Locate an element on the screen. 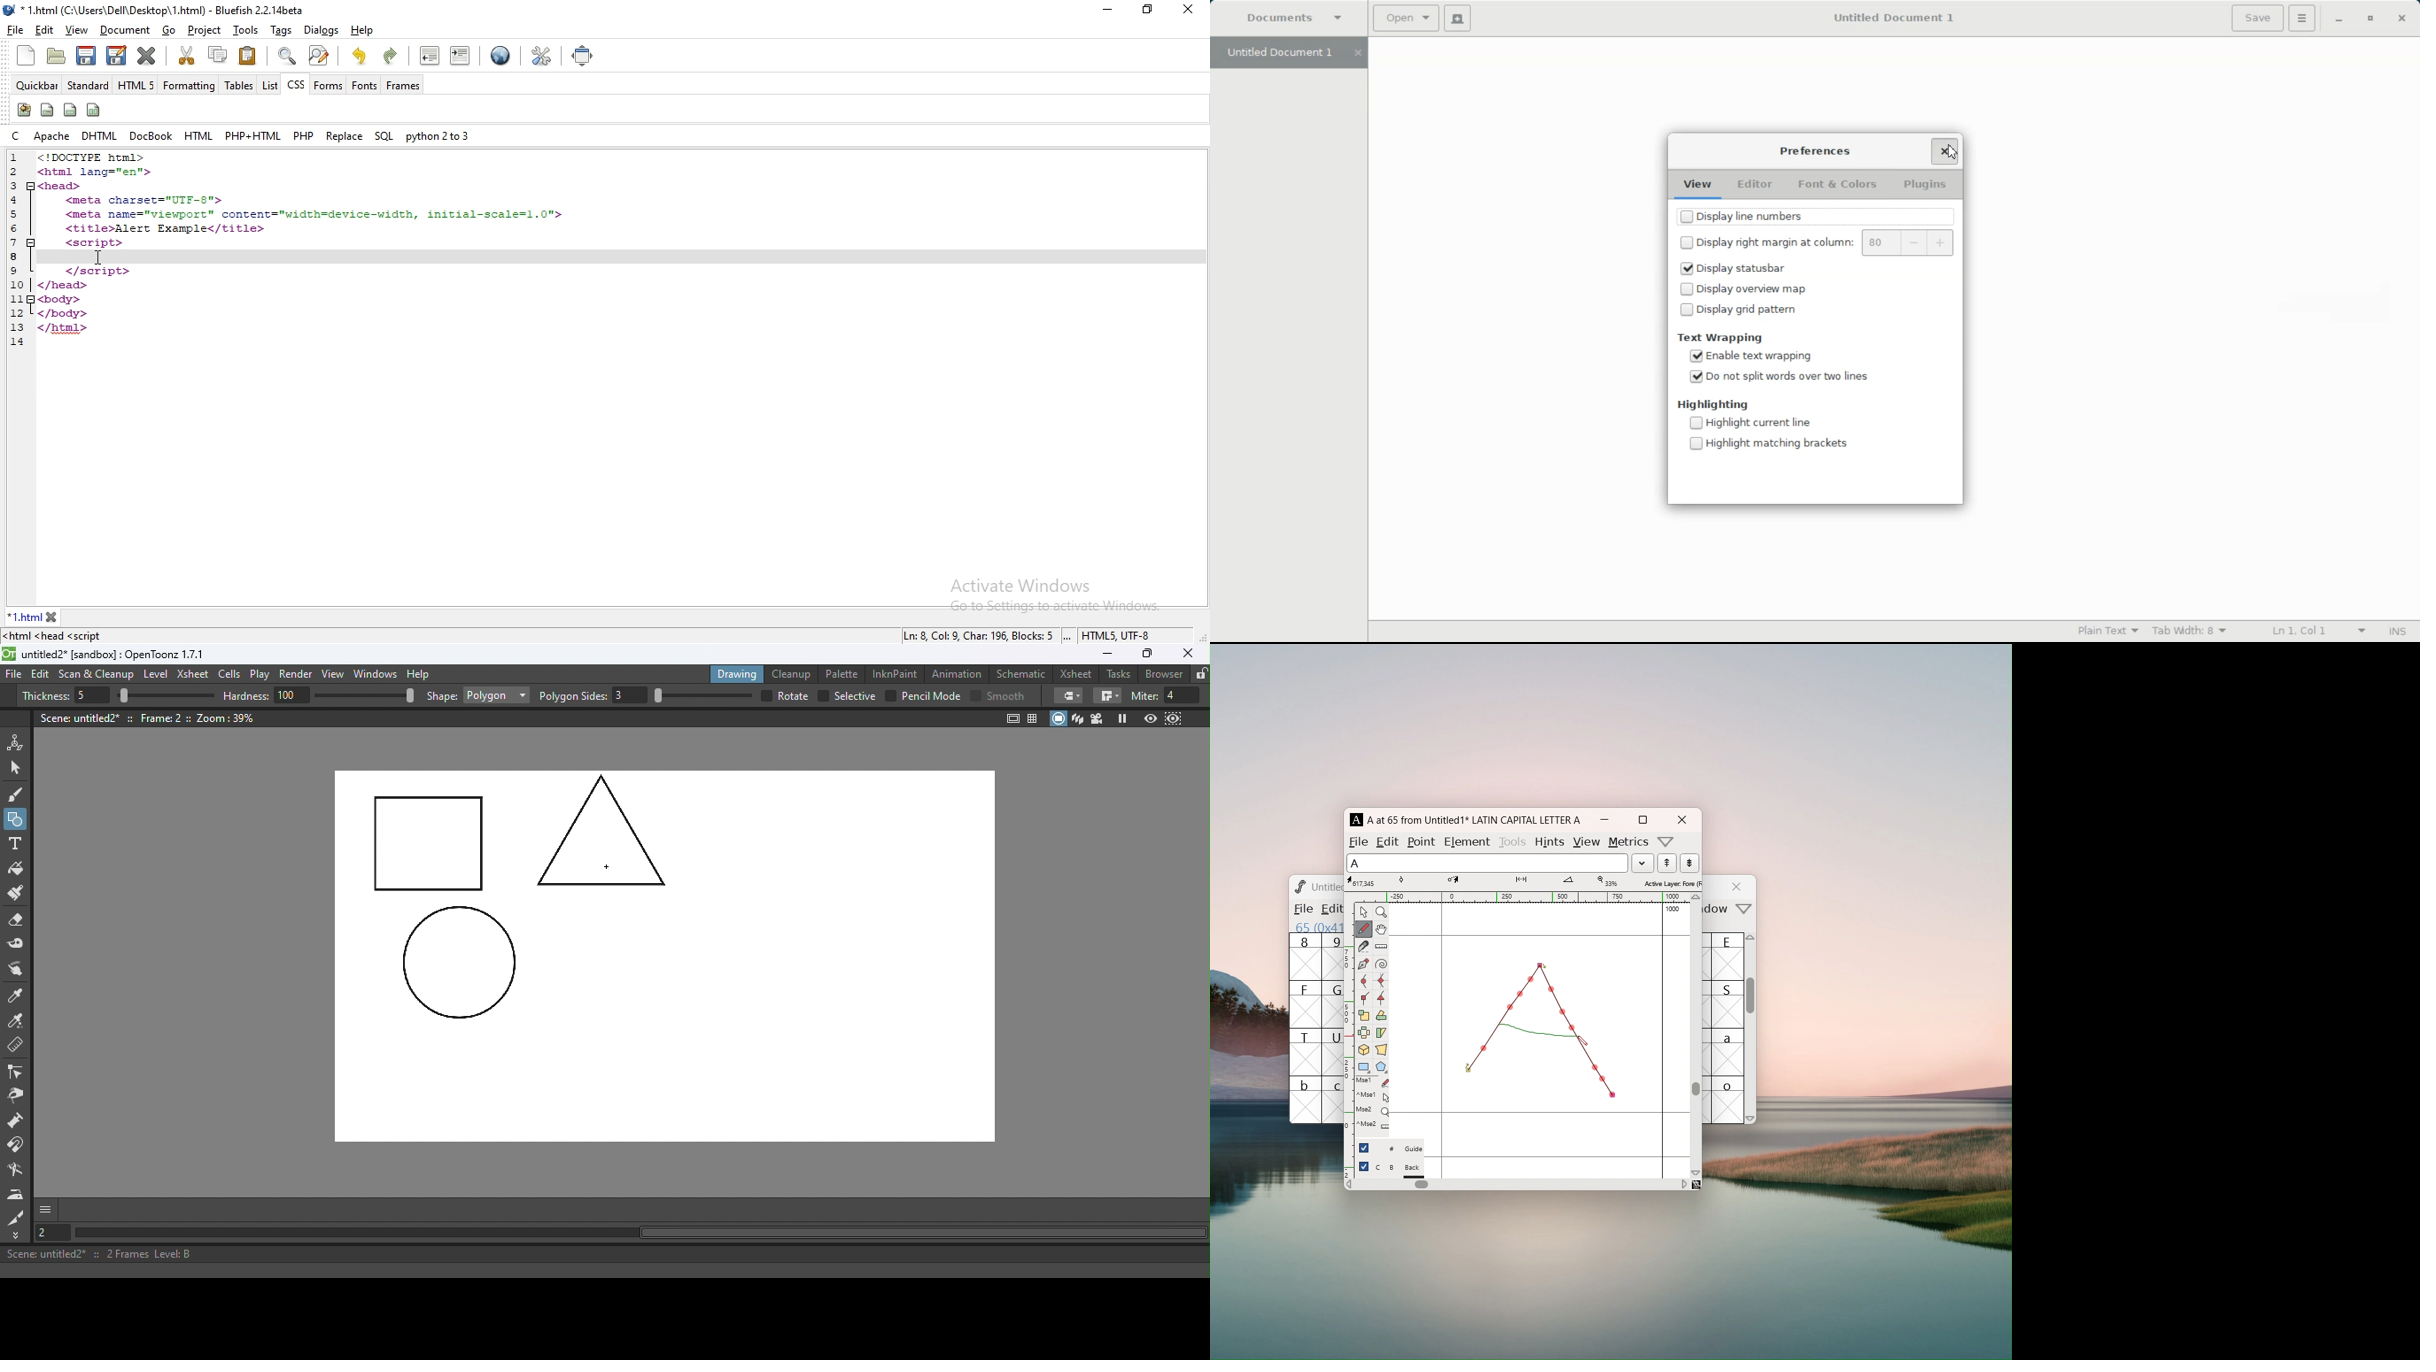  11 is located at coordinates (16, 299).